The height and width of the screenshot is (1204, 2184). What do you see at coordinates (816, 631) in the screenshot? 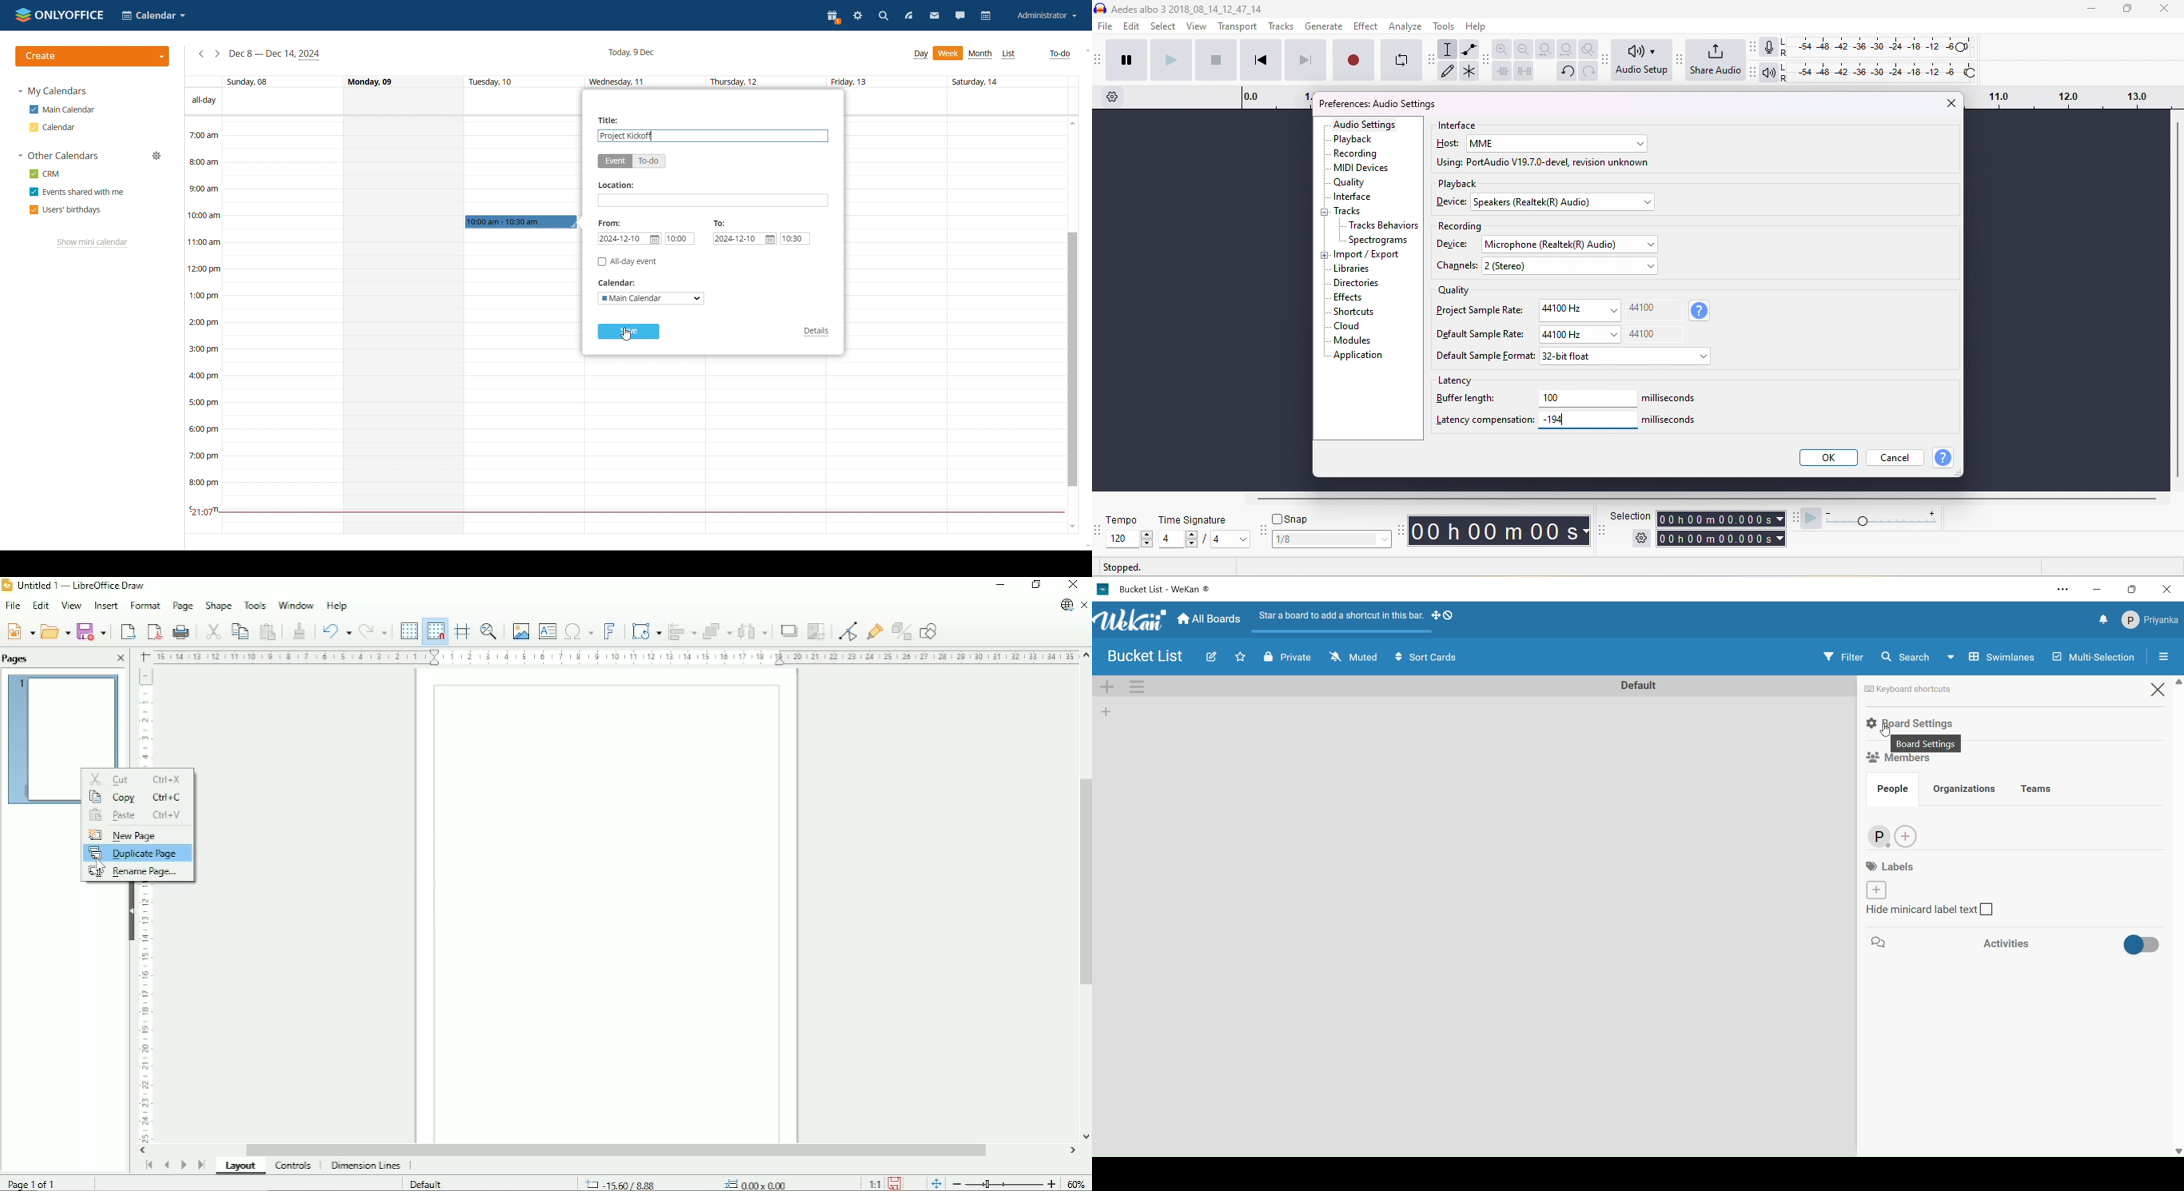
I see `Crop image` at bounding box center [816, 631].